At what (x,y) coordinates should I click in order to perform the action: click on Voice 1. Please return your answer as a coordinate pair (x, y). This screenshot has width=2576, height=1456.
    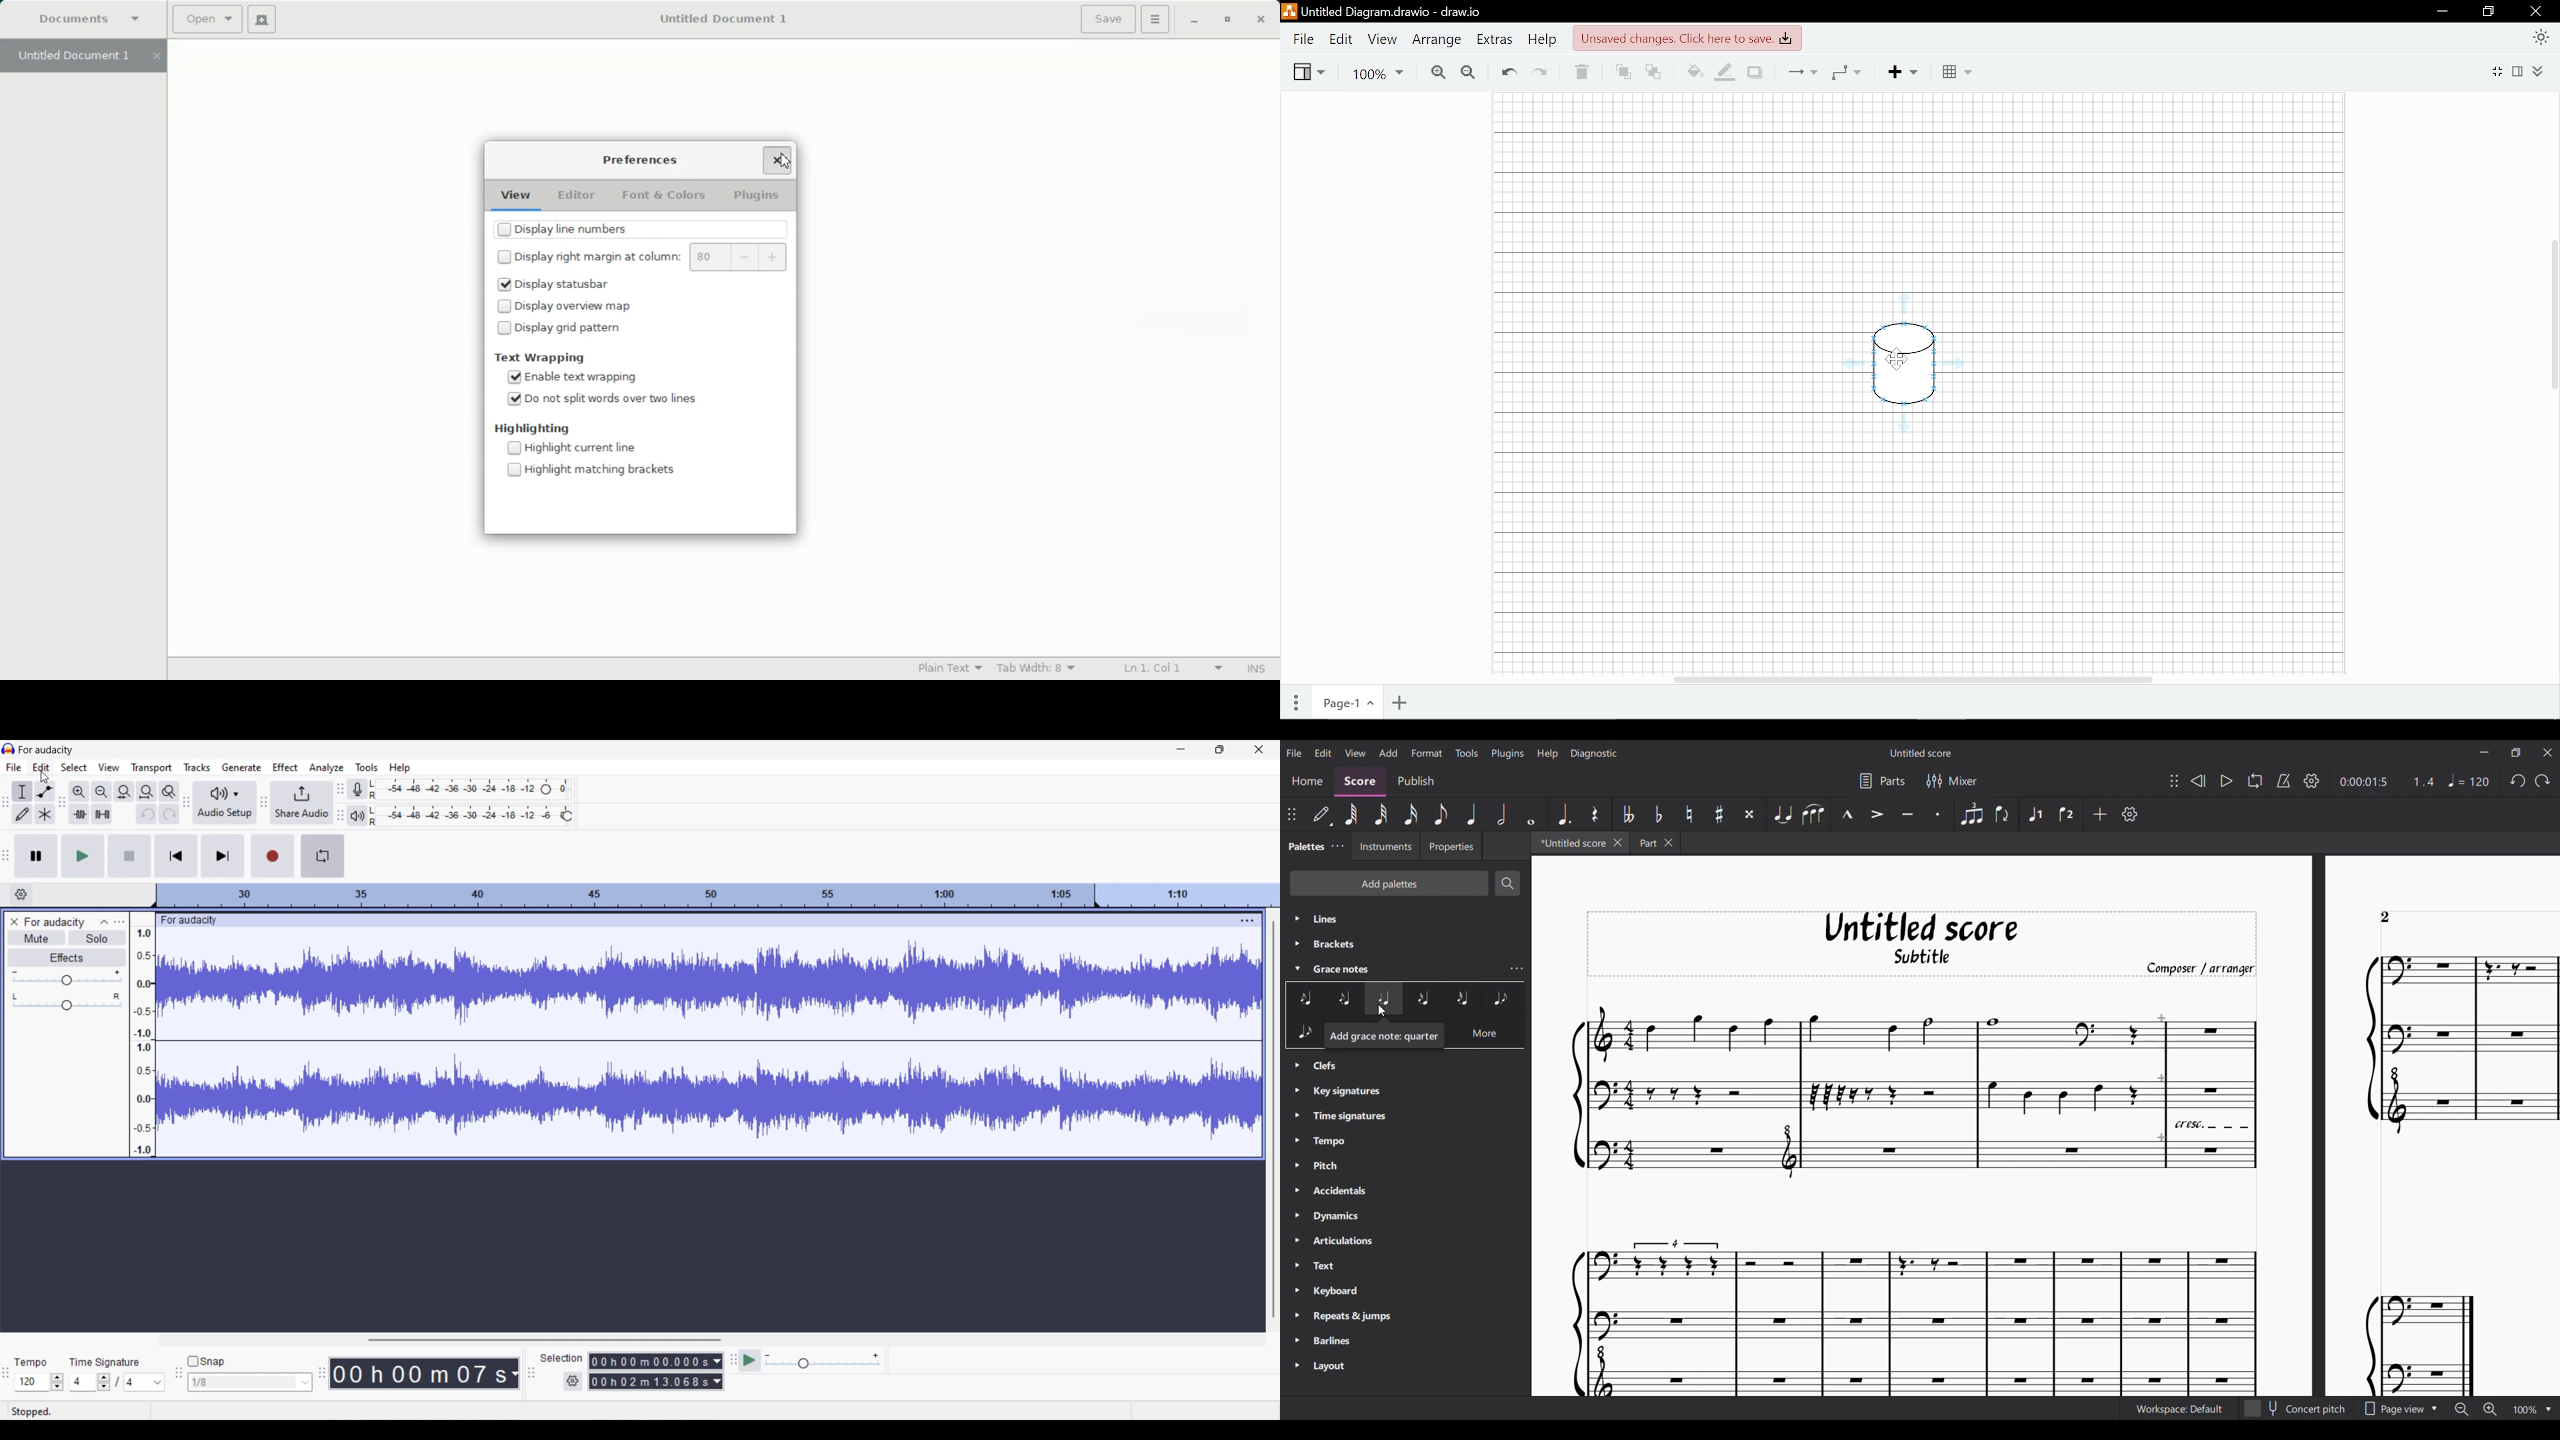
    Looking at the image, I should click on (2034, 814).